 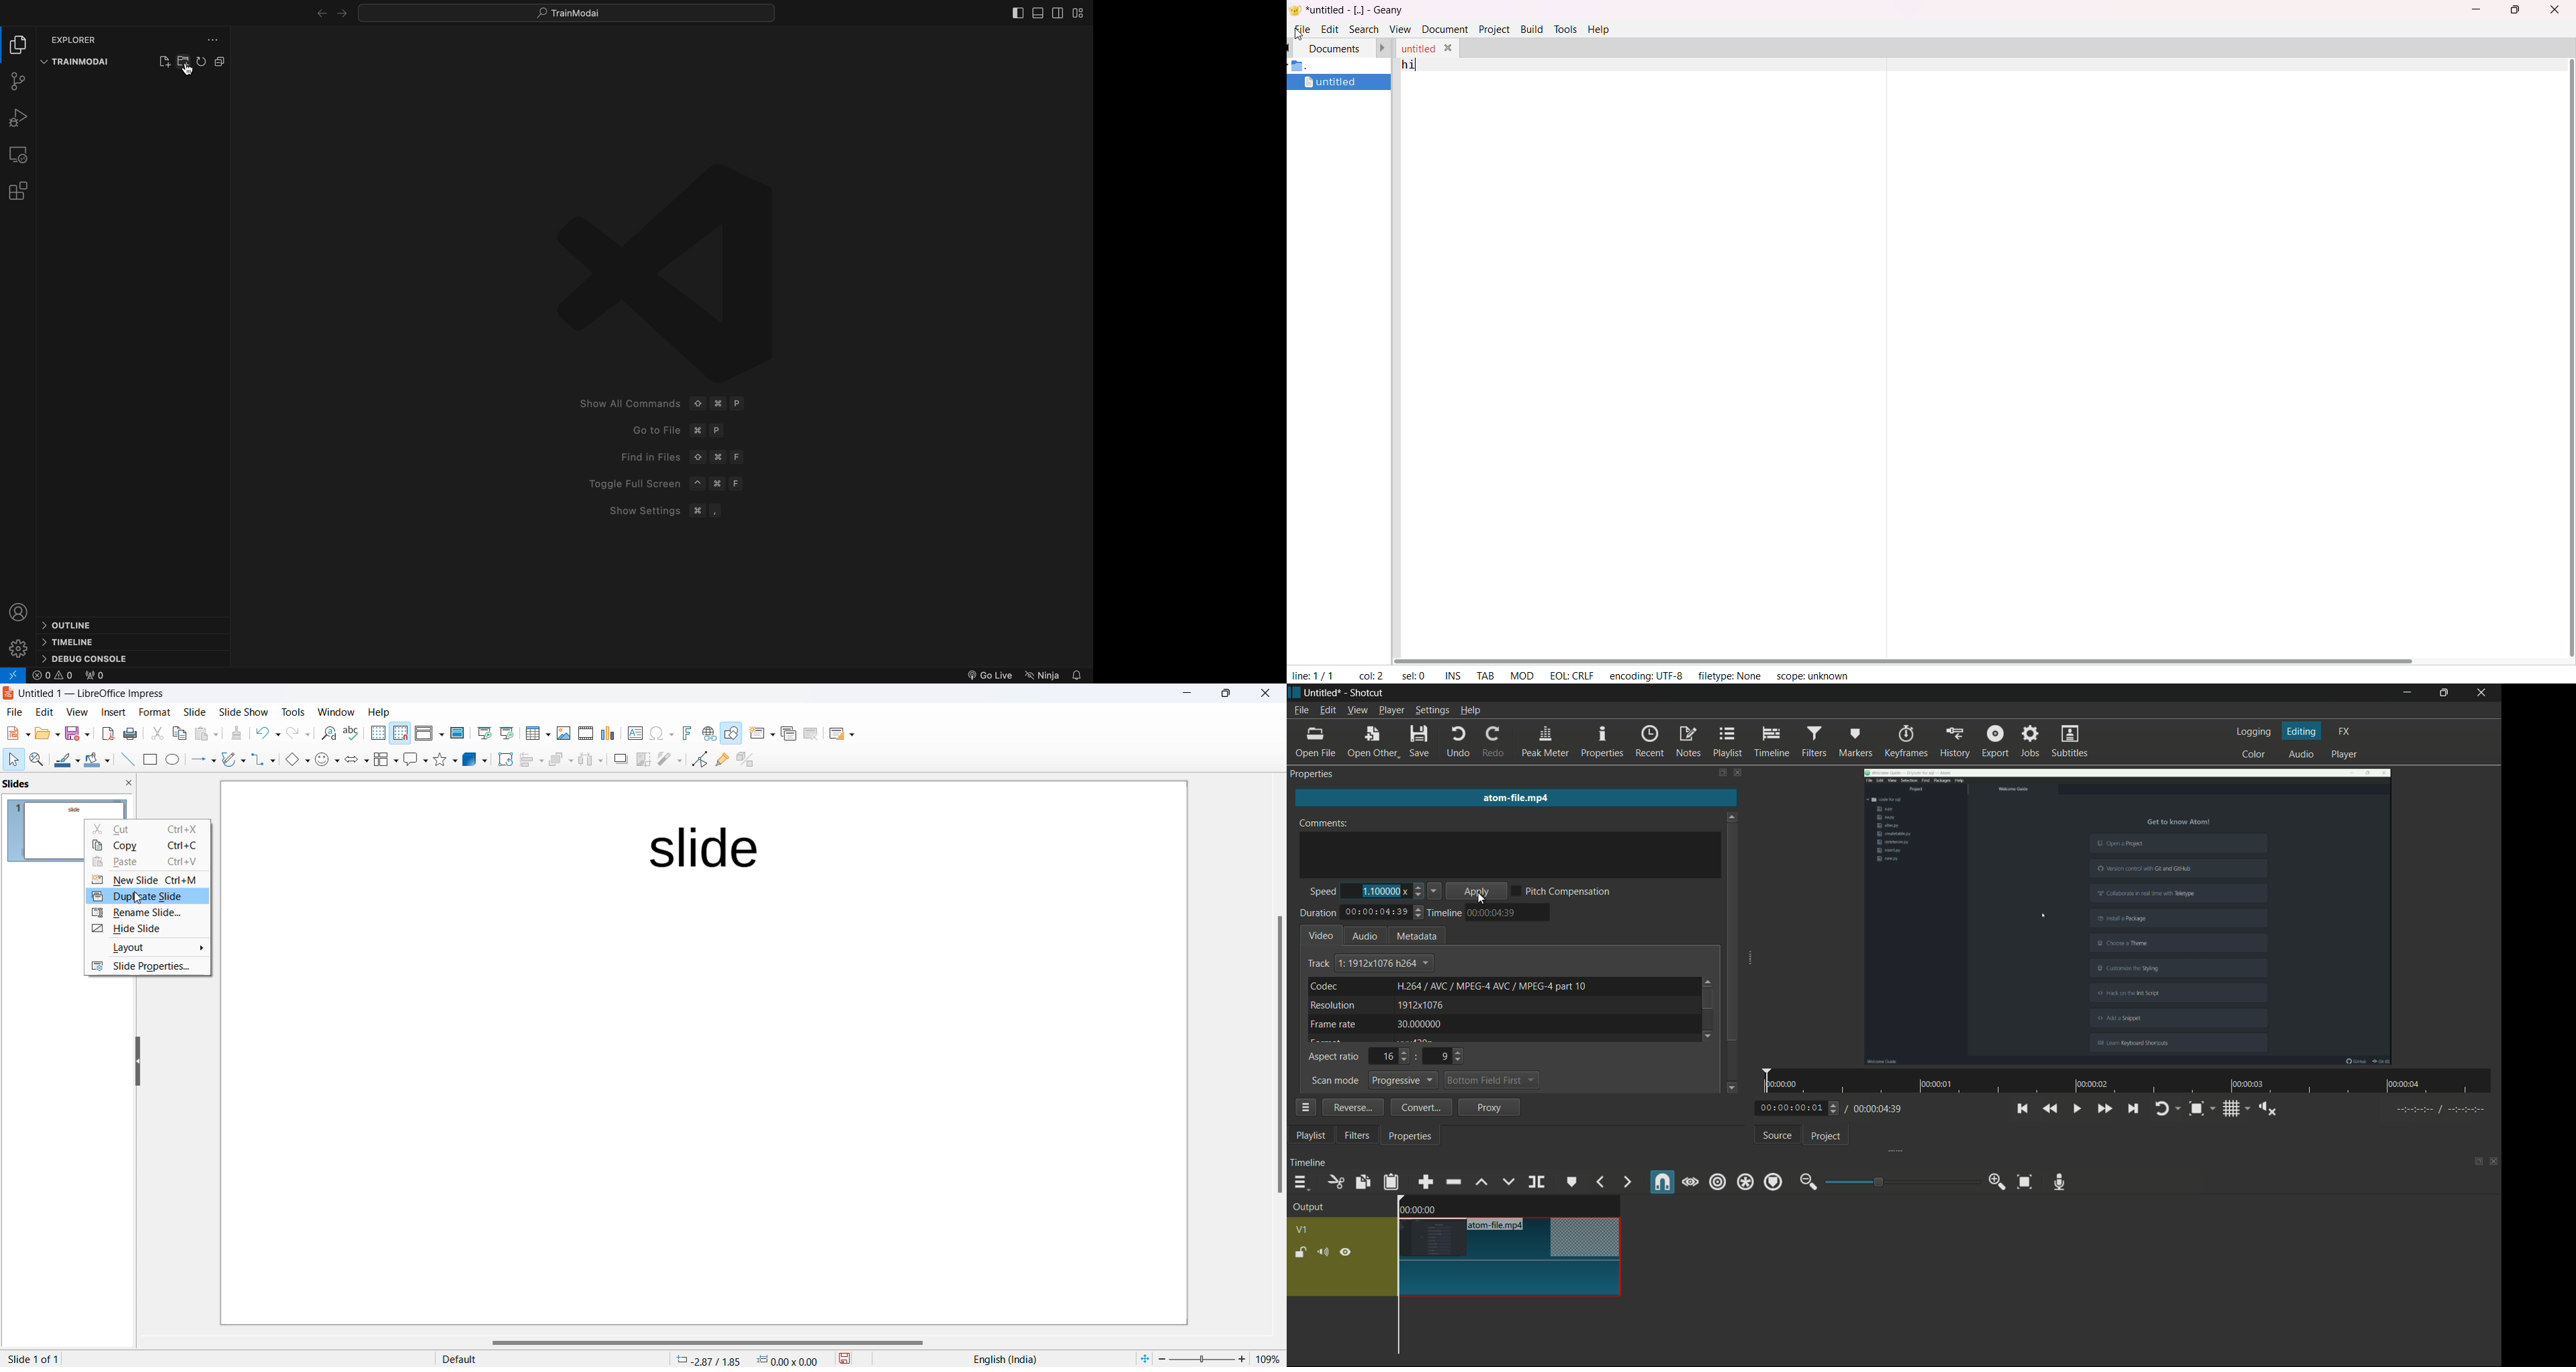 I want to click on redo, so click(x=1494, y=741).